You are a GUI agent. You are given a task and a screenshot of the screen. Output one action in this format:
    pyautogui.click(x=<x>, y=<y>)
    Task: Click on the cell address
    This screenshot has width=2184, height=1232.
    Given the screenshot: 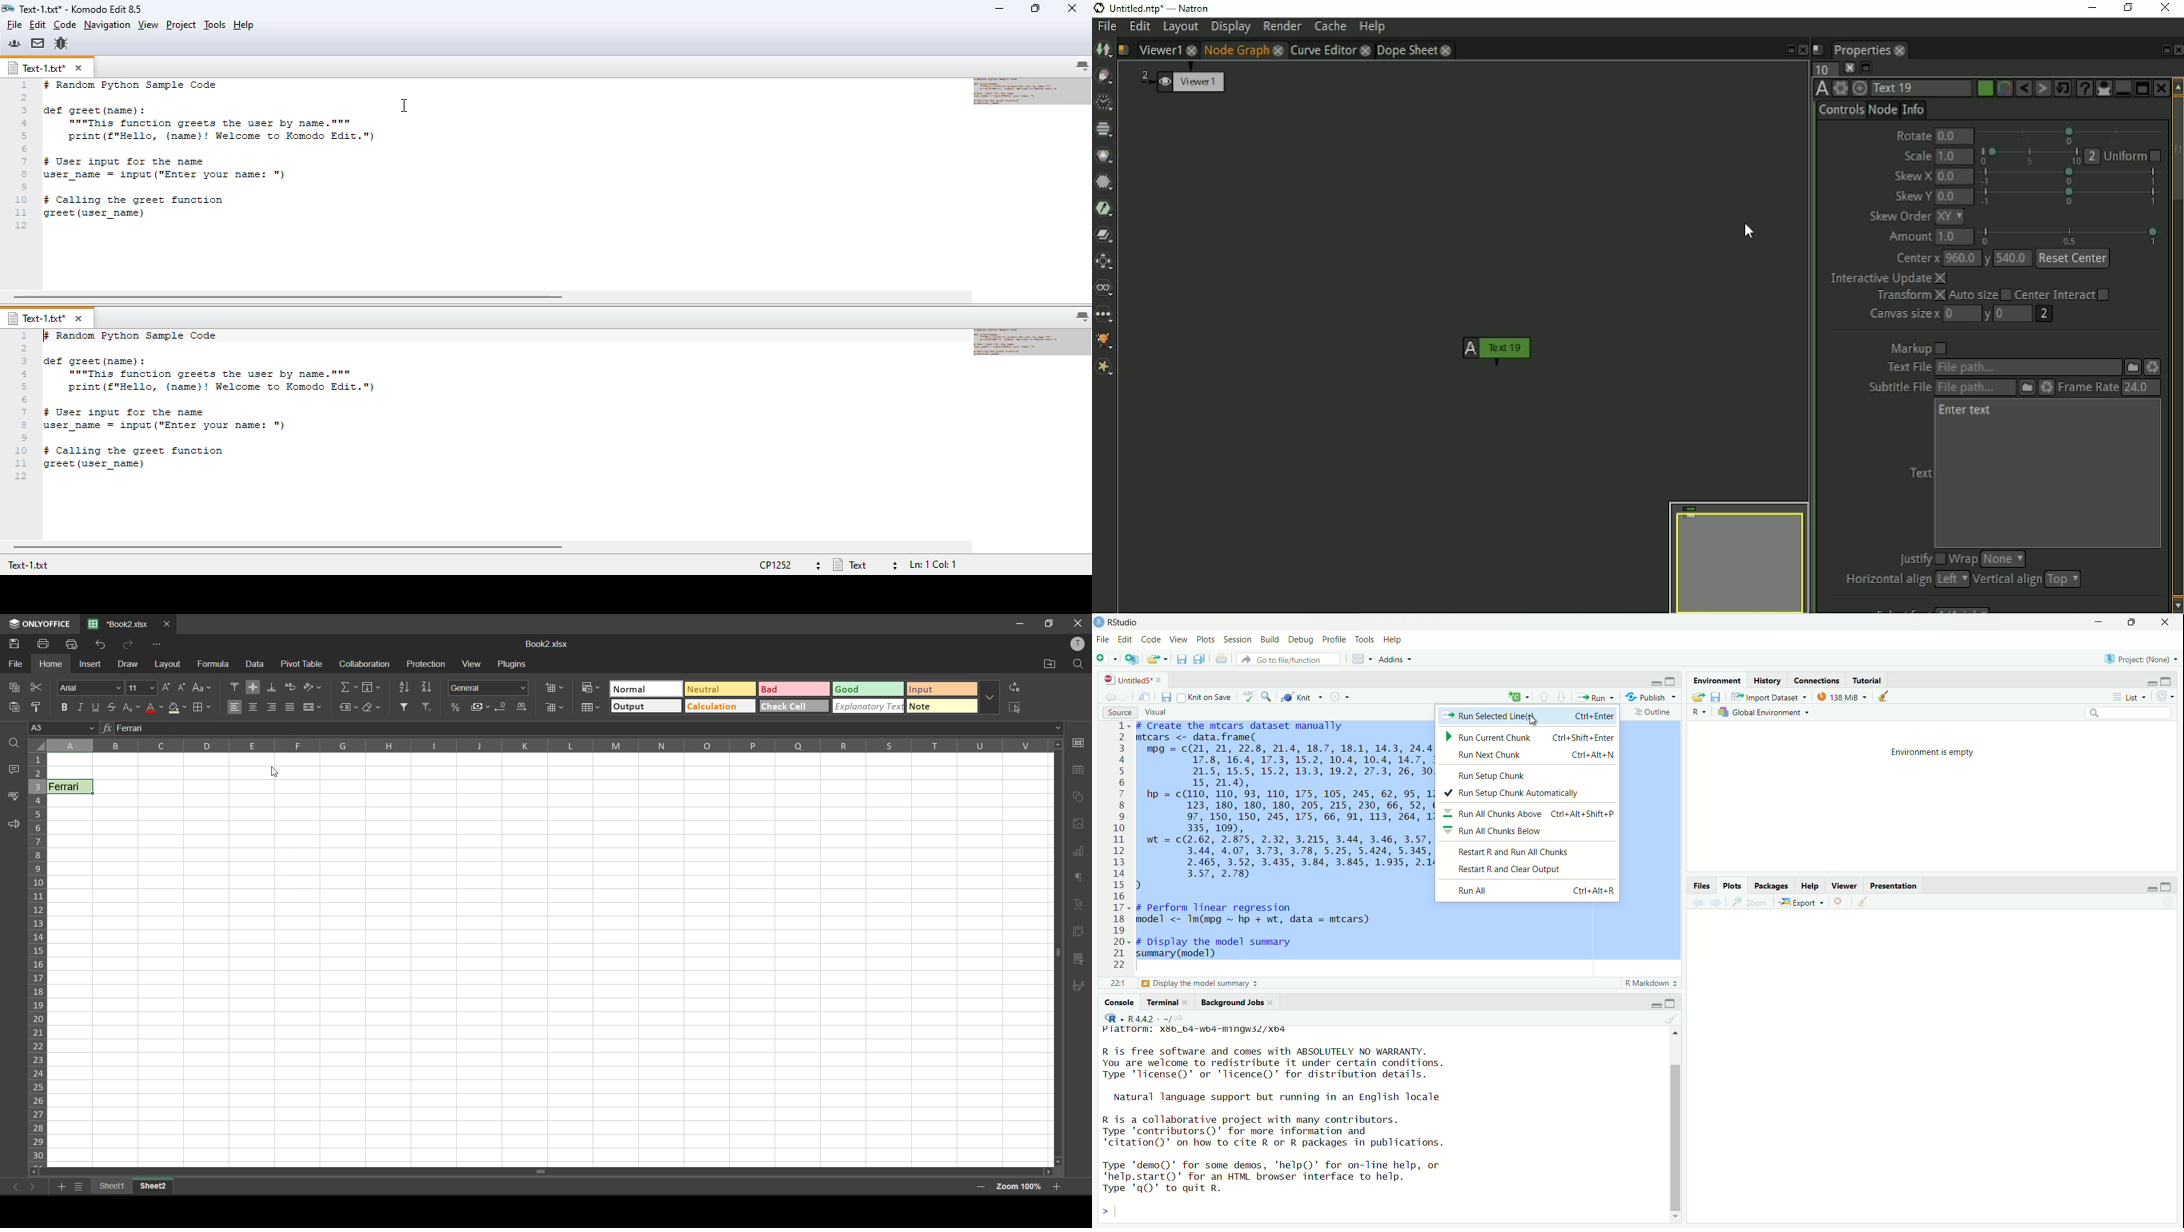 What is the action you would take?
    pyautogui.click(x=61, y=728)
    